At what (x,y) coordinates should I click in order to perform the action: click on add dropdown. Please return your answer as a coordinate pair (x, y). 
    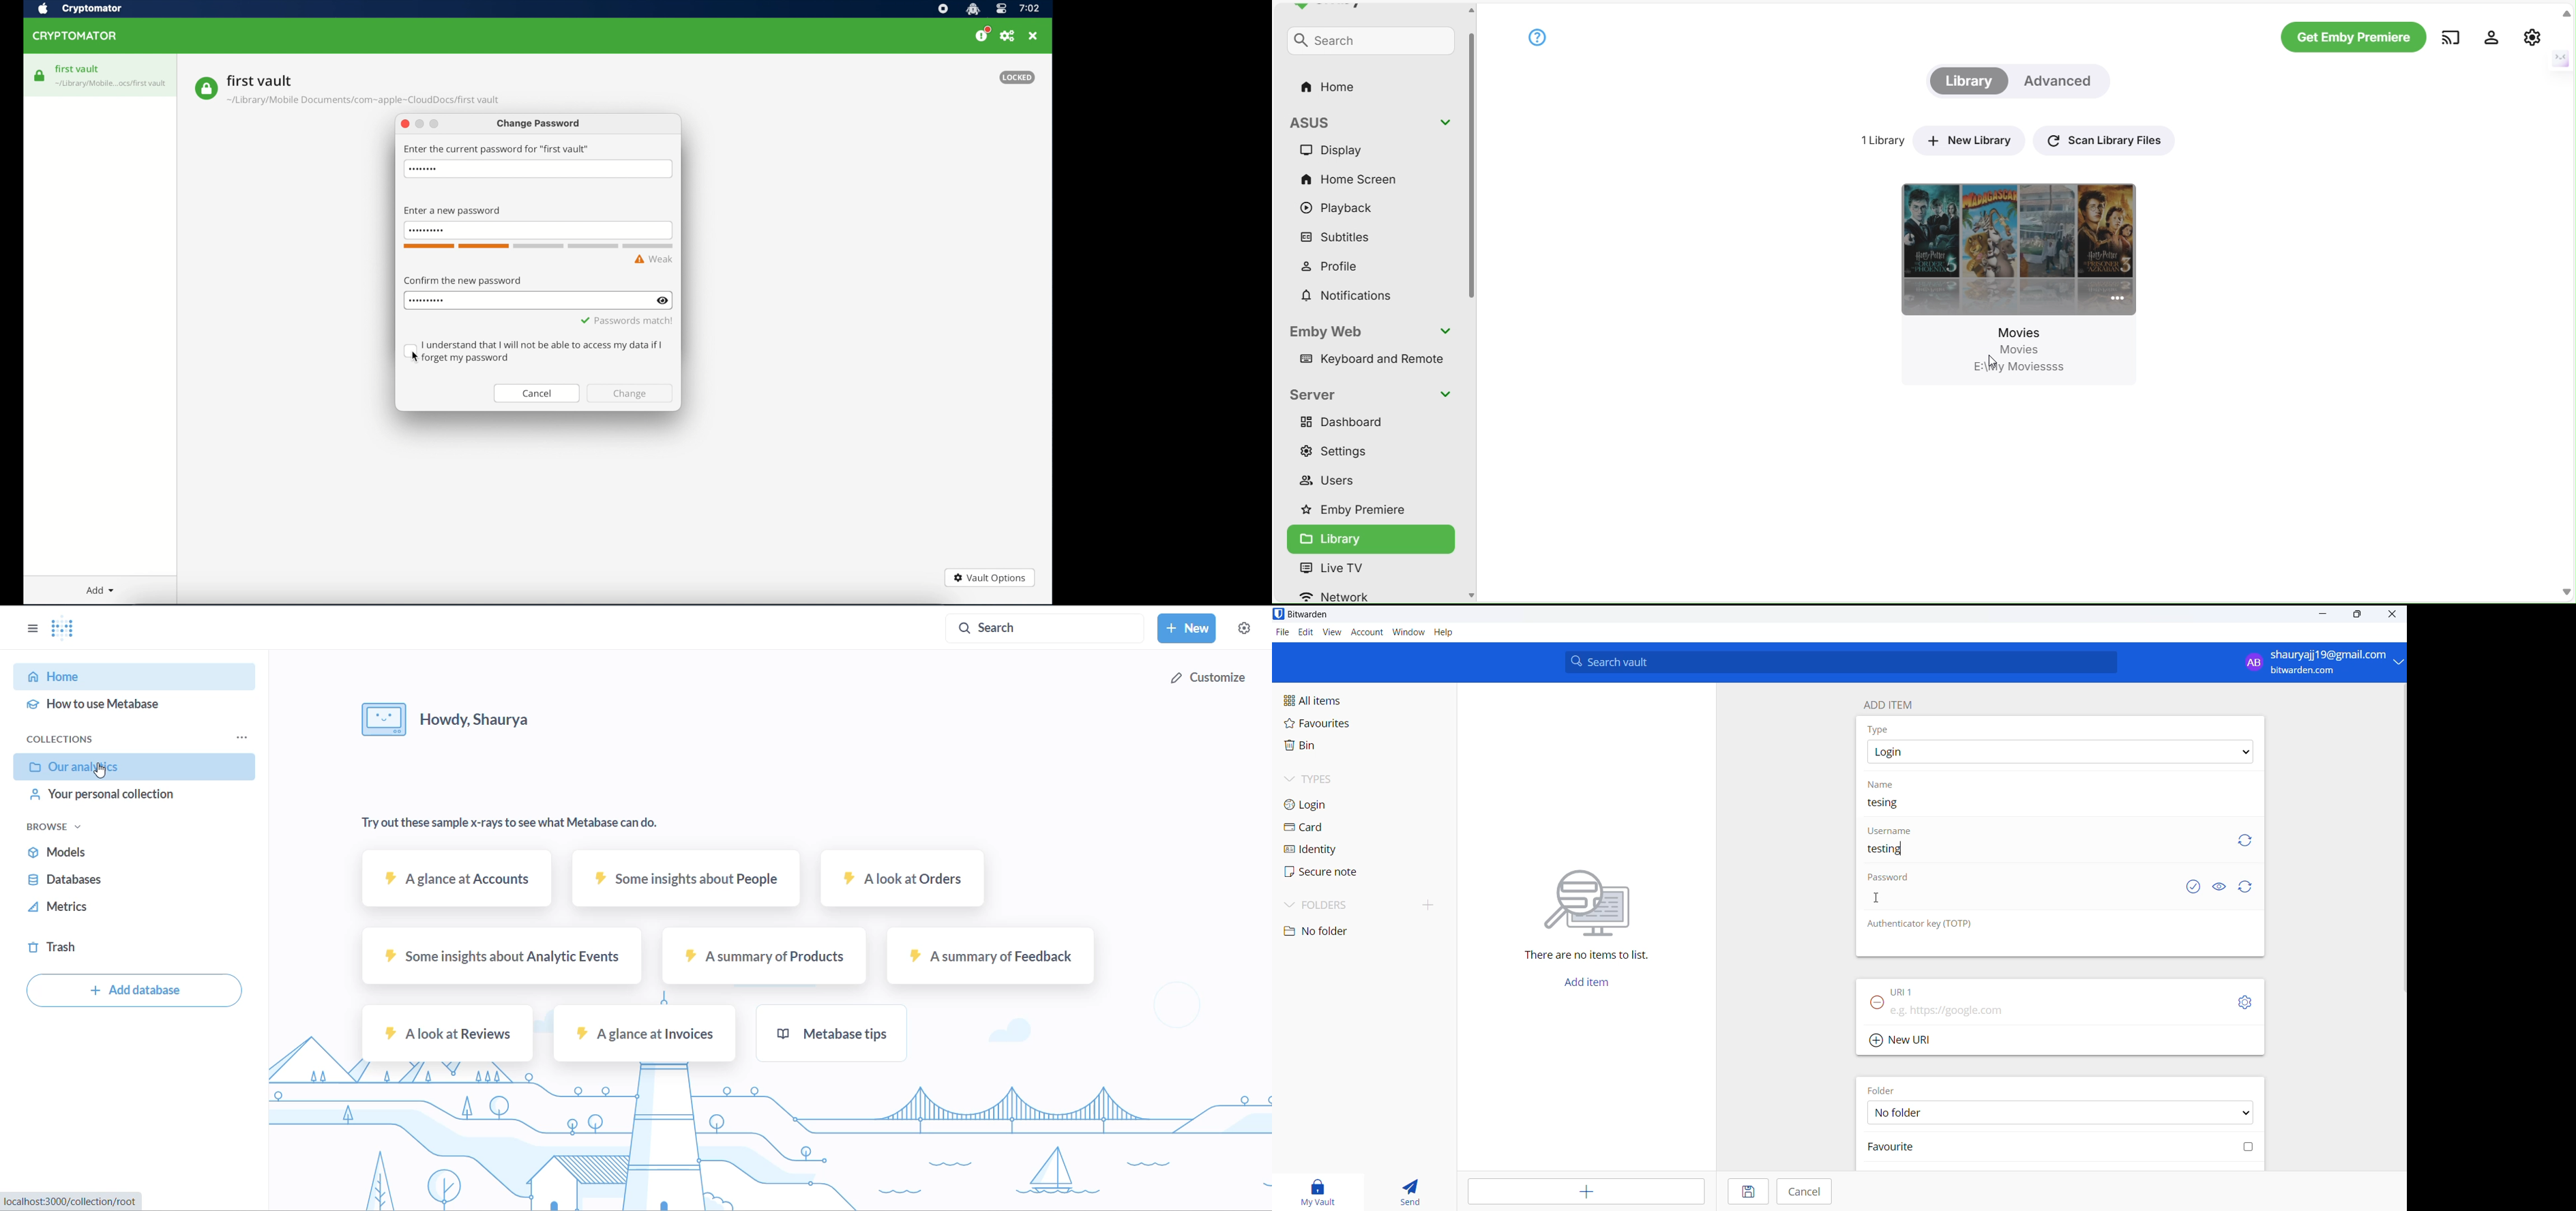
    Looking at the image, I should click on (100, 590).